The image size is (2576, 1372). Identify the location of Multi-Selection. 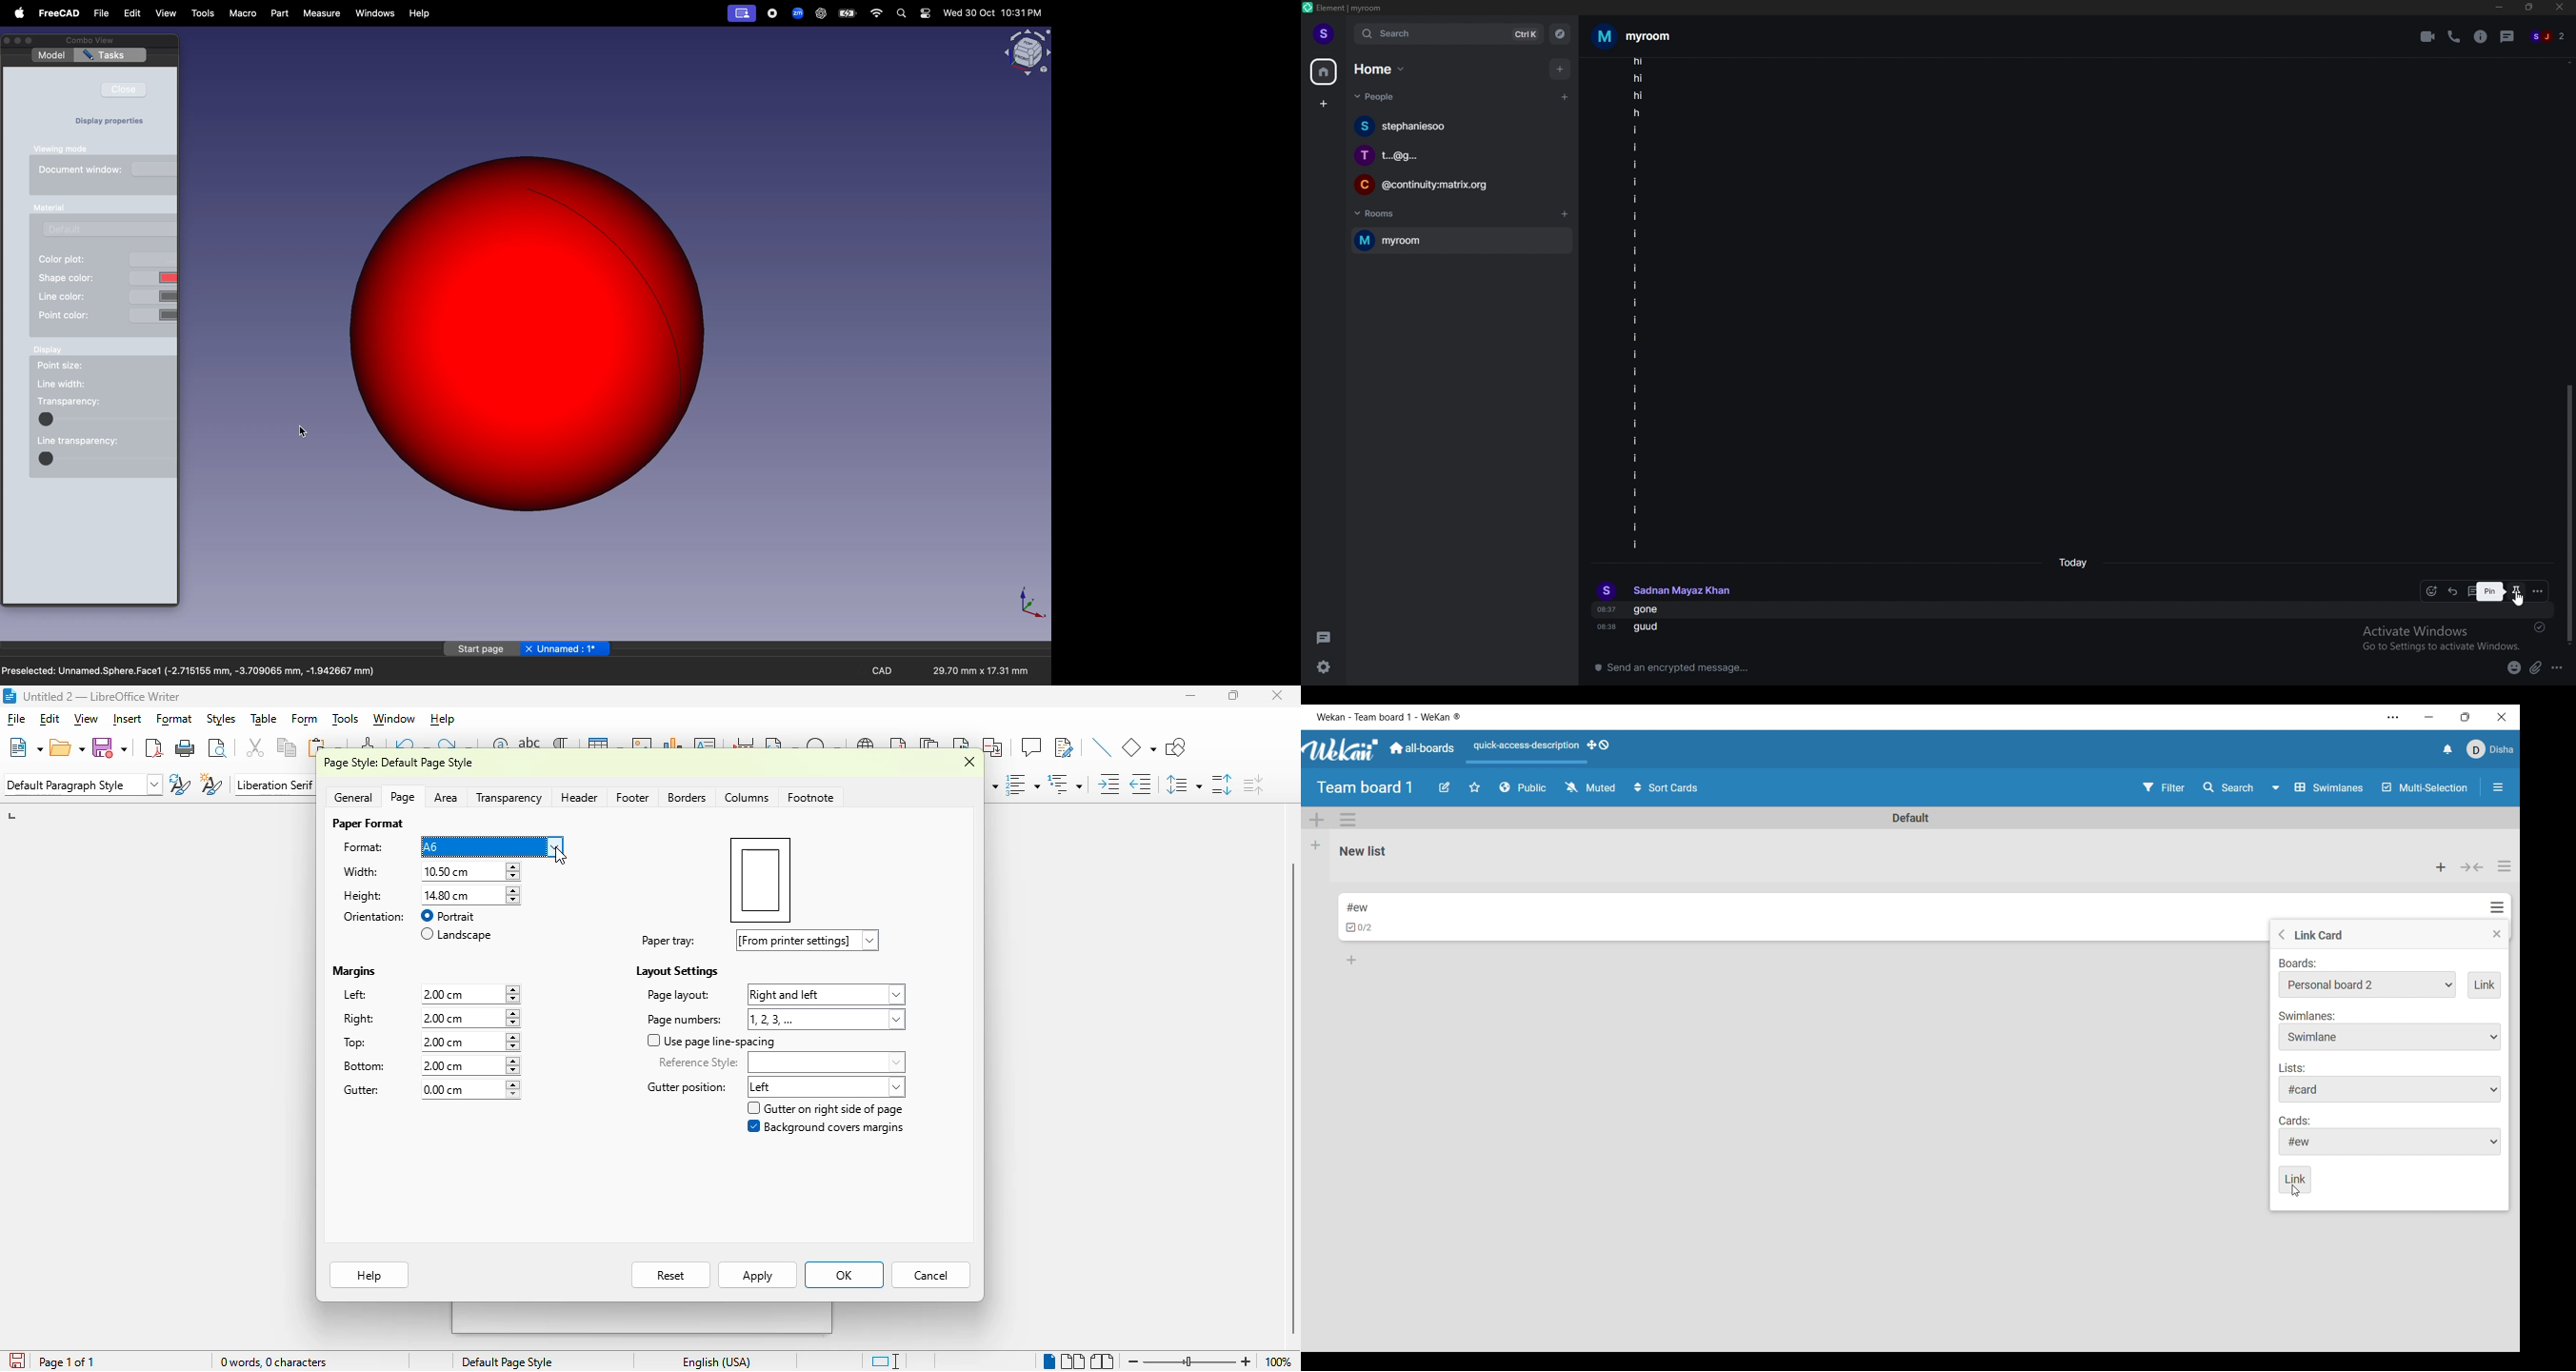
(2426, 788).